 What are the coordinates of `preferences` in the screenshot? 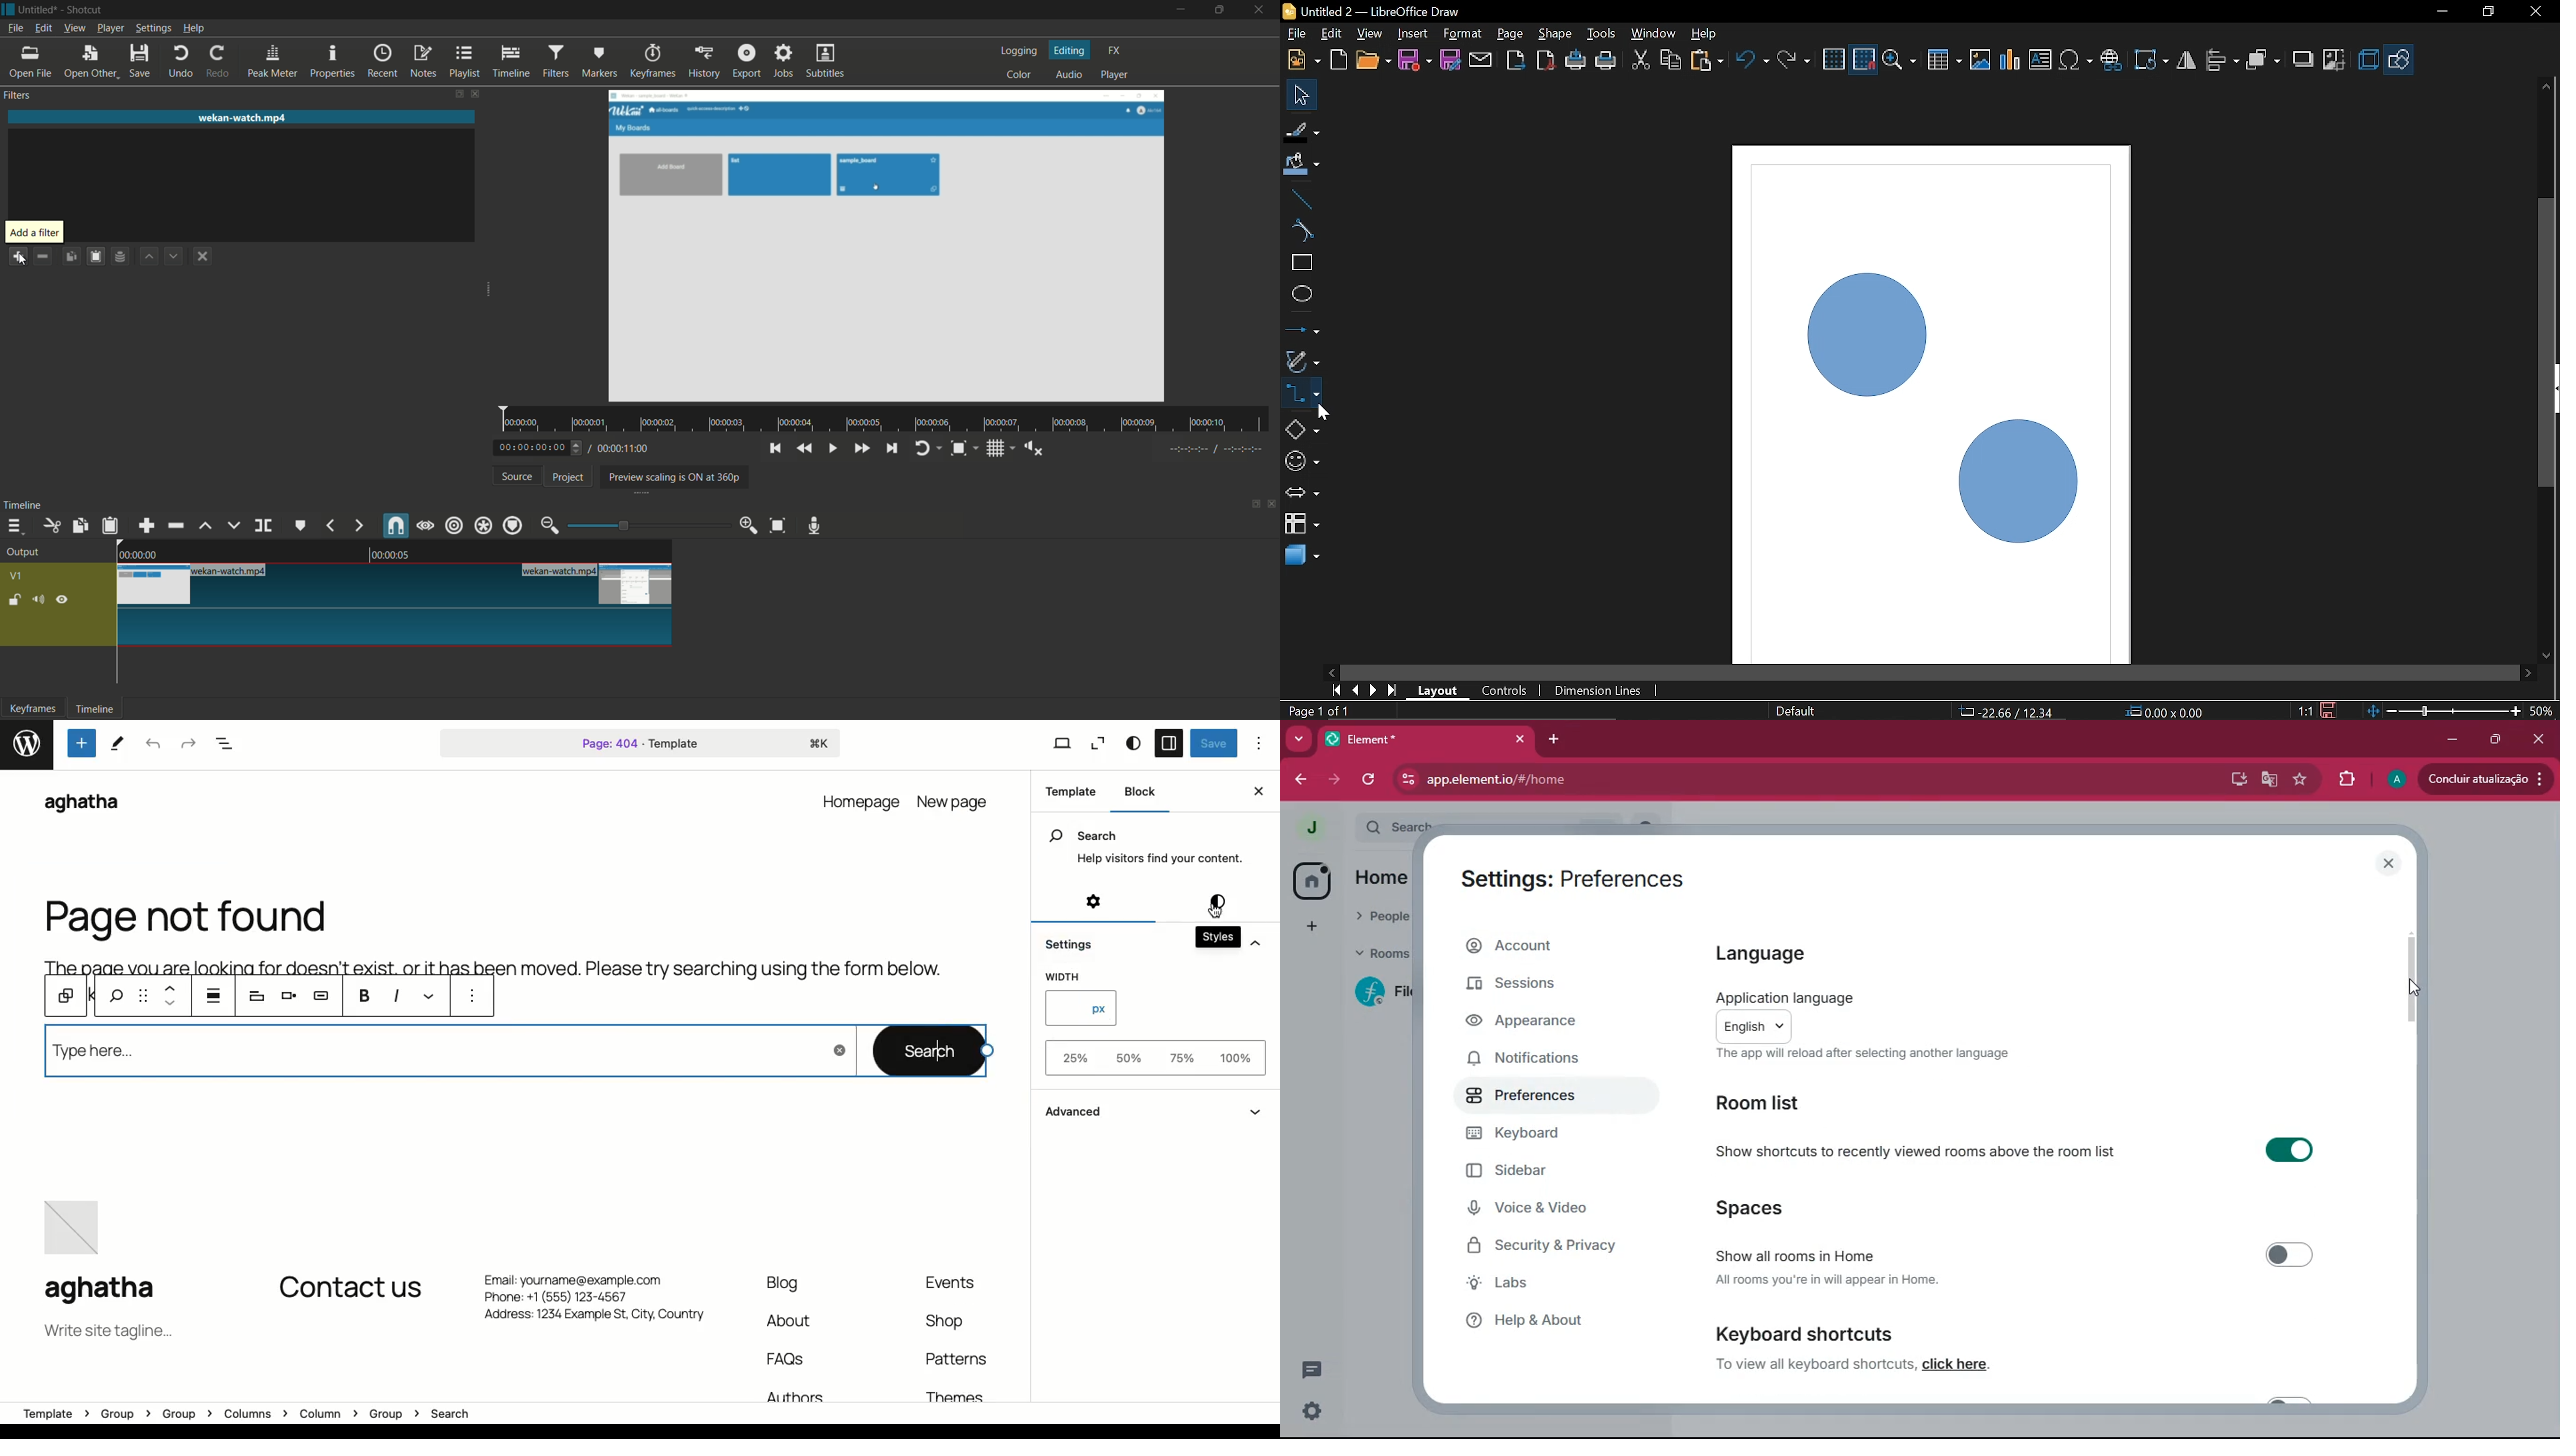 It's located at (1536, 1103).